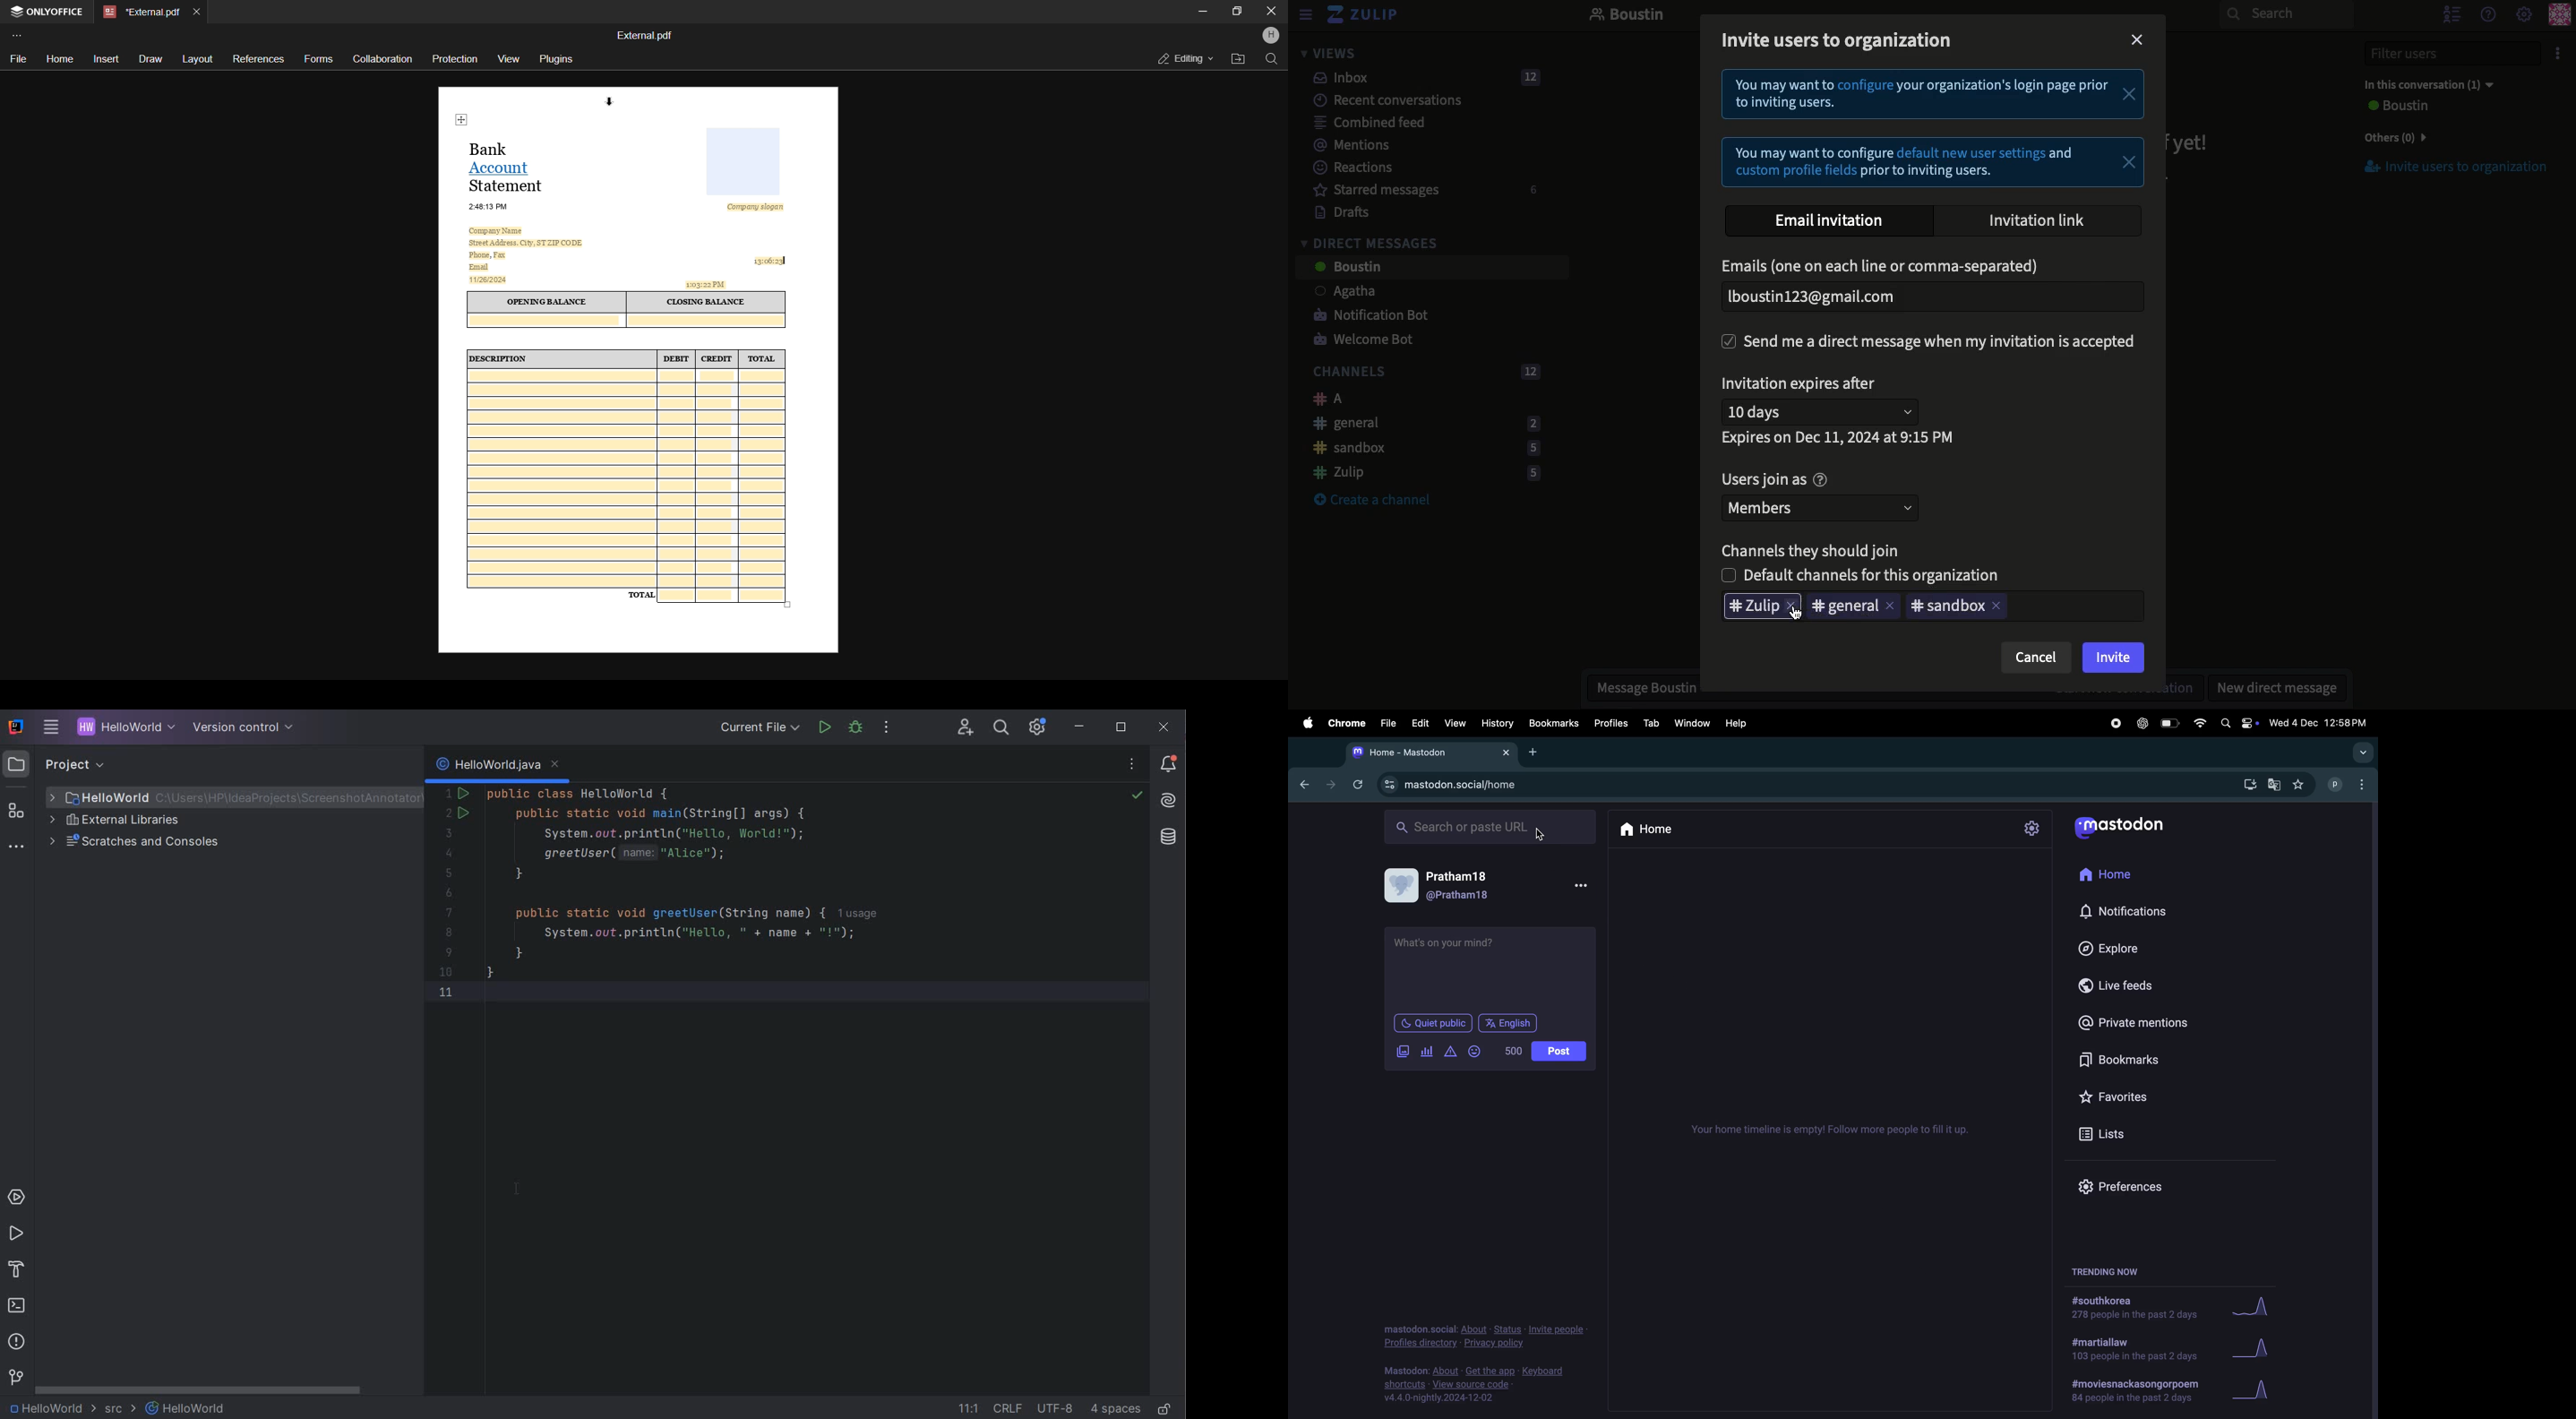 The height and width of the screenshot is (1428, 2576). Describe the element at coordinates (1345, 145) in the screenshot. I see `Mentions` at that location.